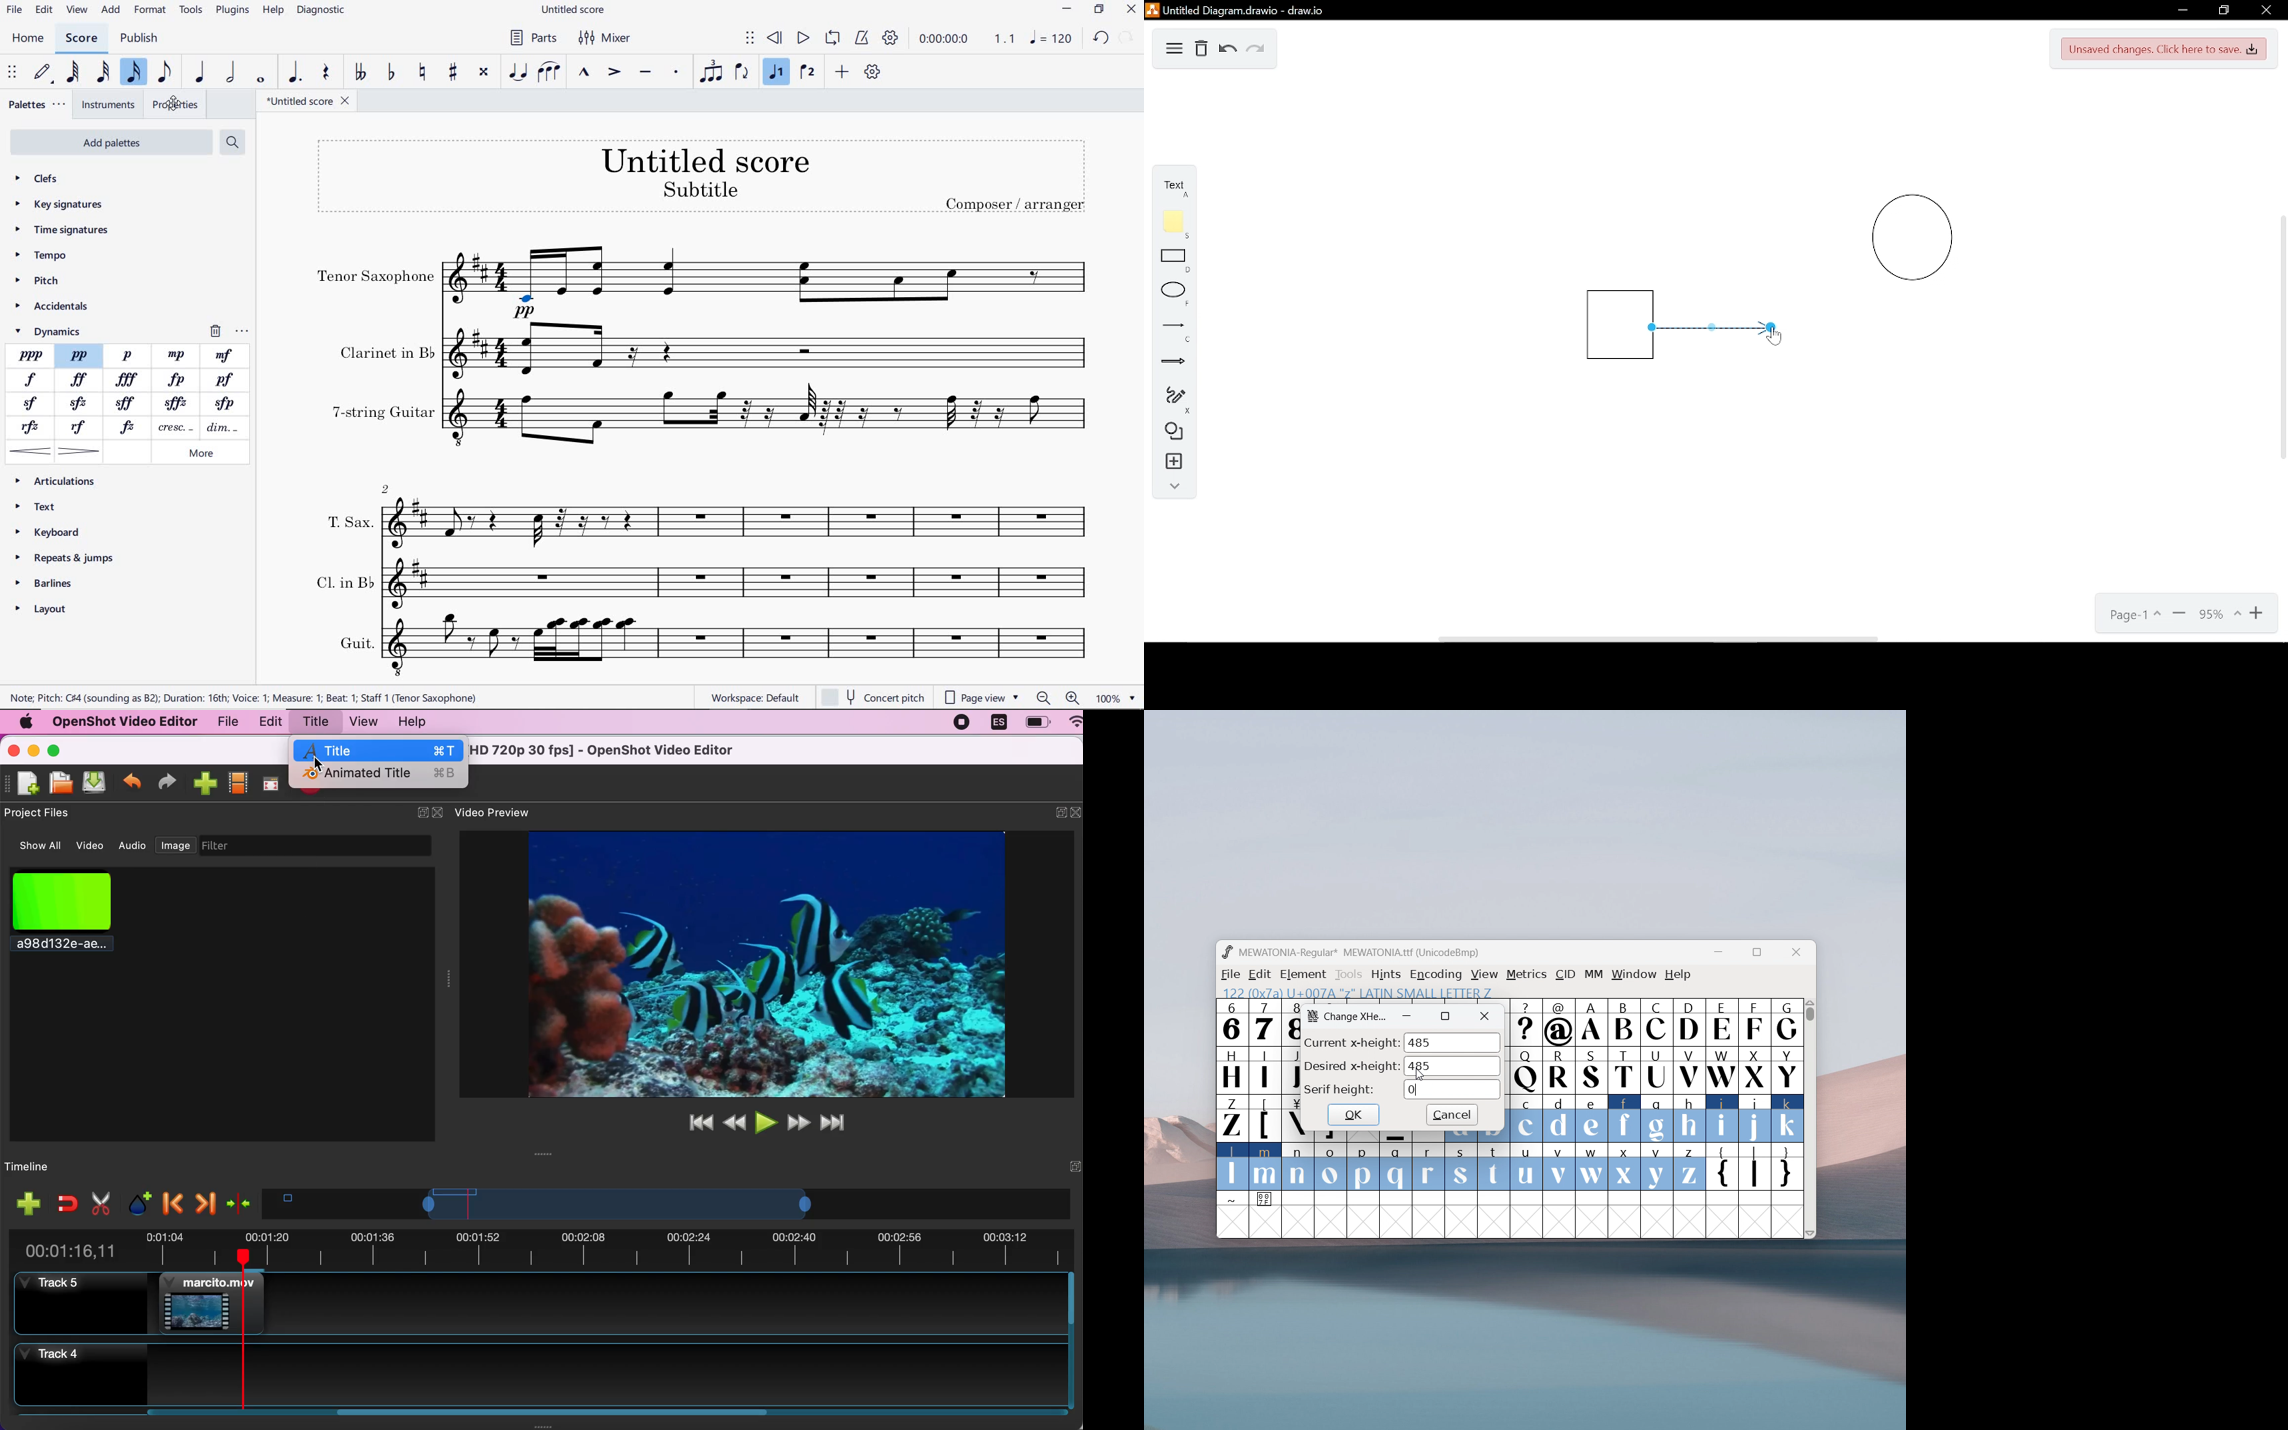 This screenshot has height=1456, width=2296. What do you see at coordinates (775, 39) in the screenshot?
I see `REWIND` at bounding box center [775, 39].